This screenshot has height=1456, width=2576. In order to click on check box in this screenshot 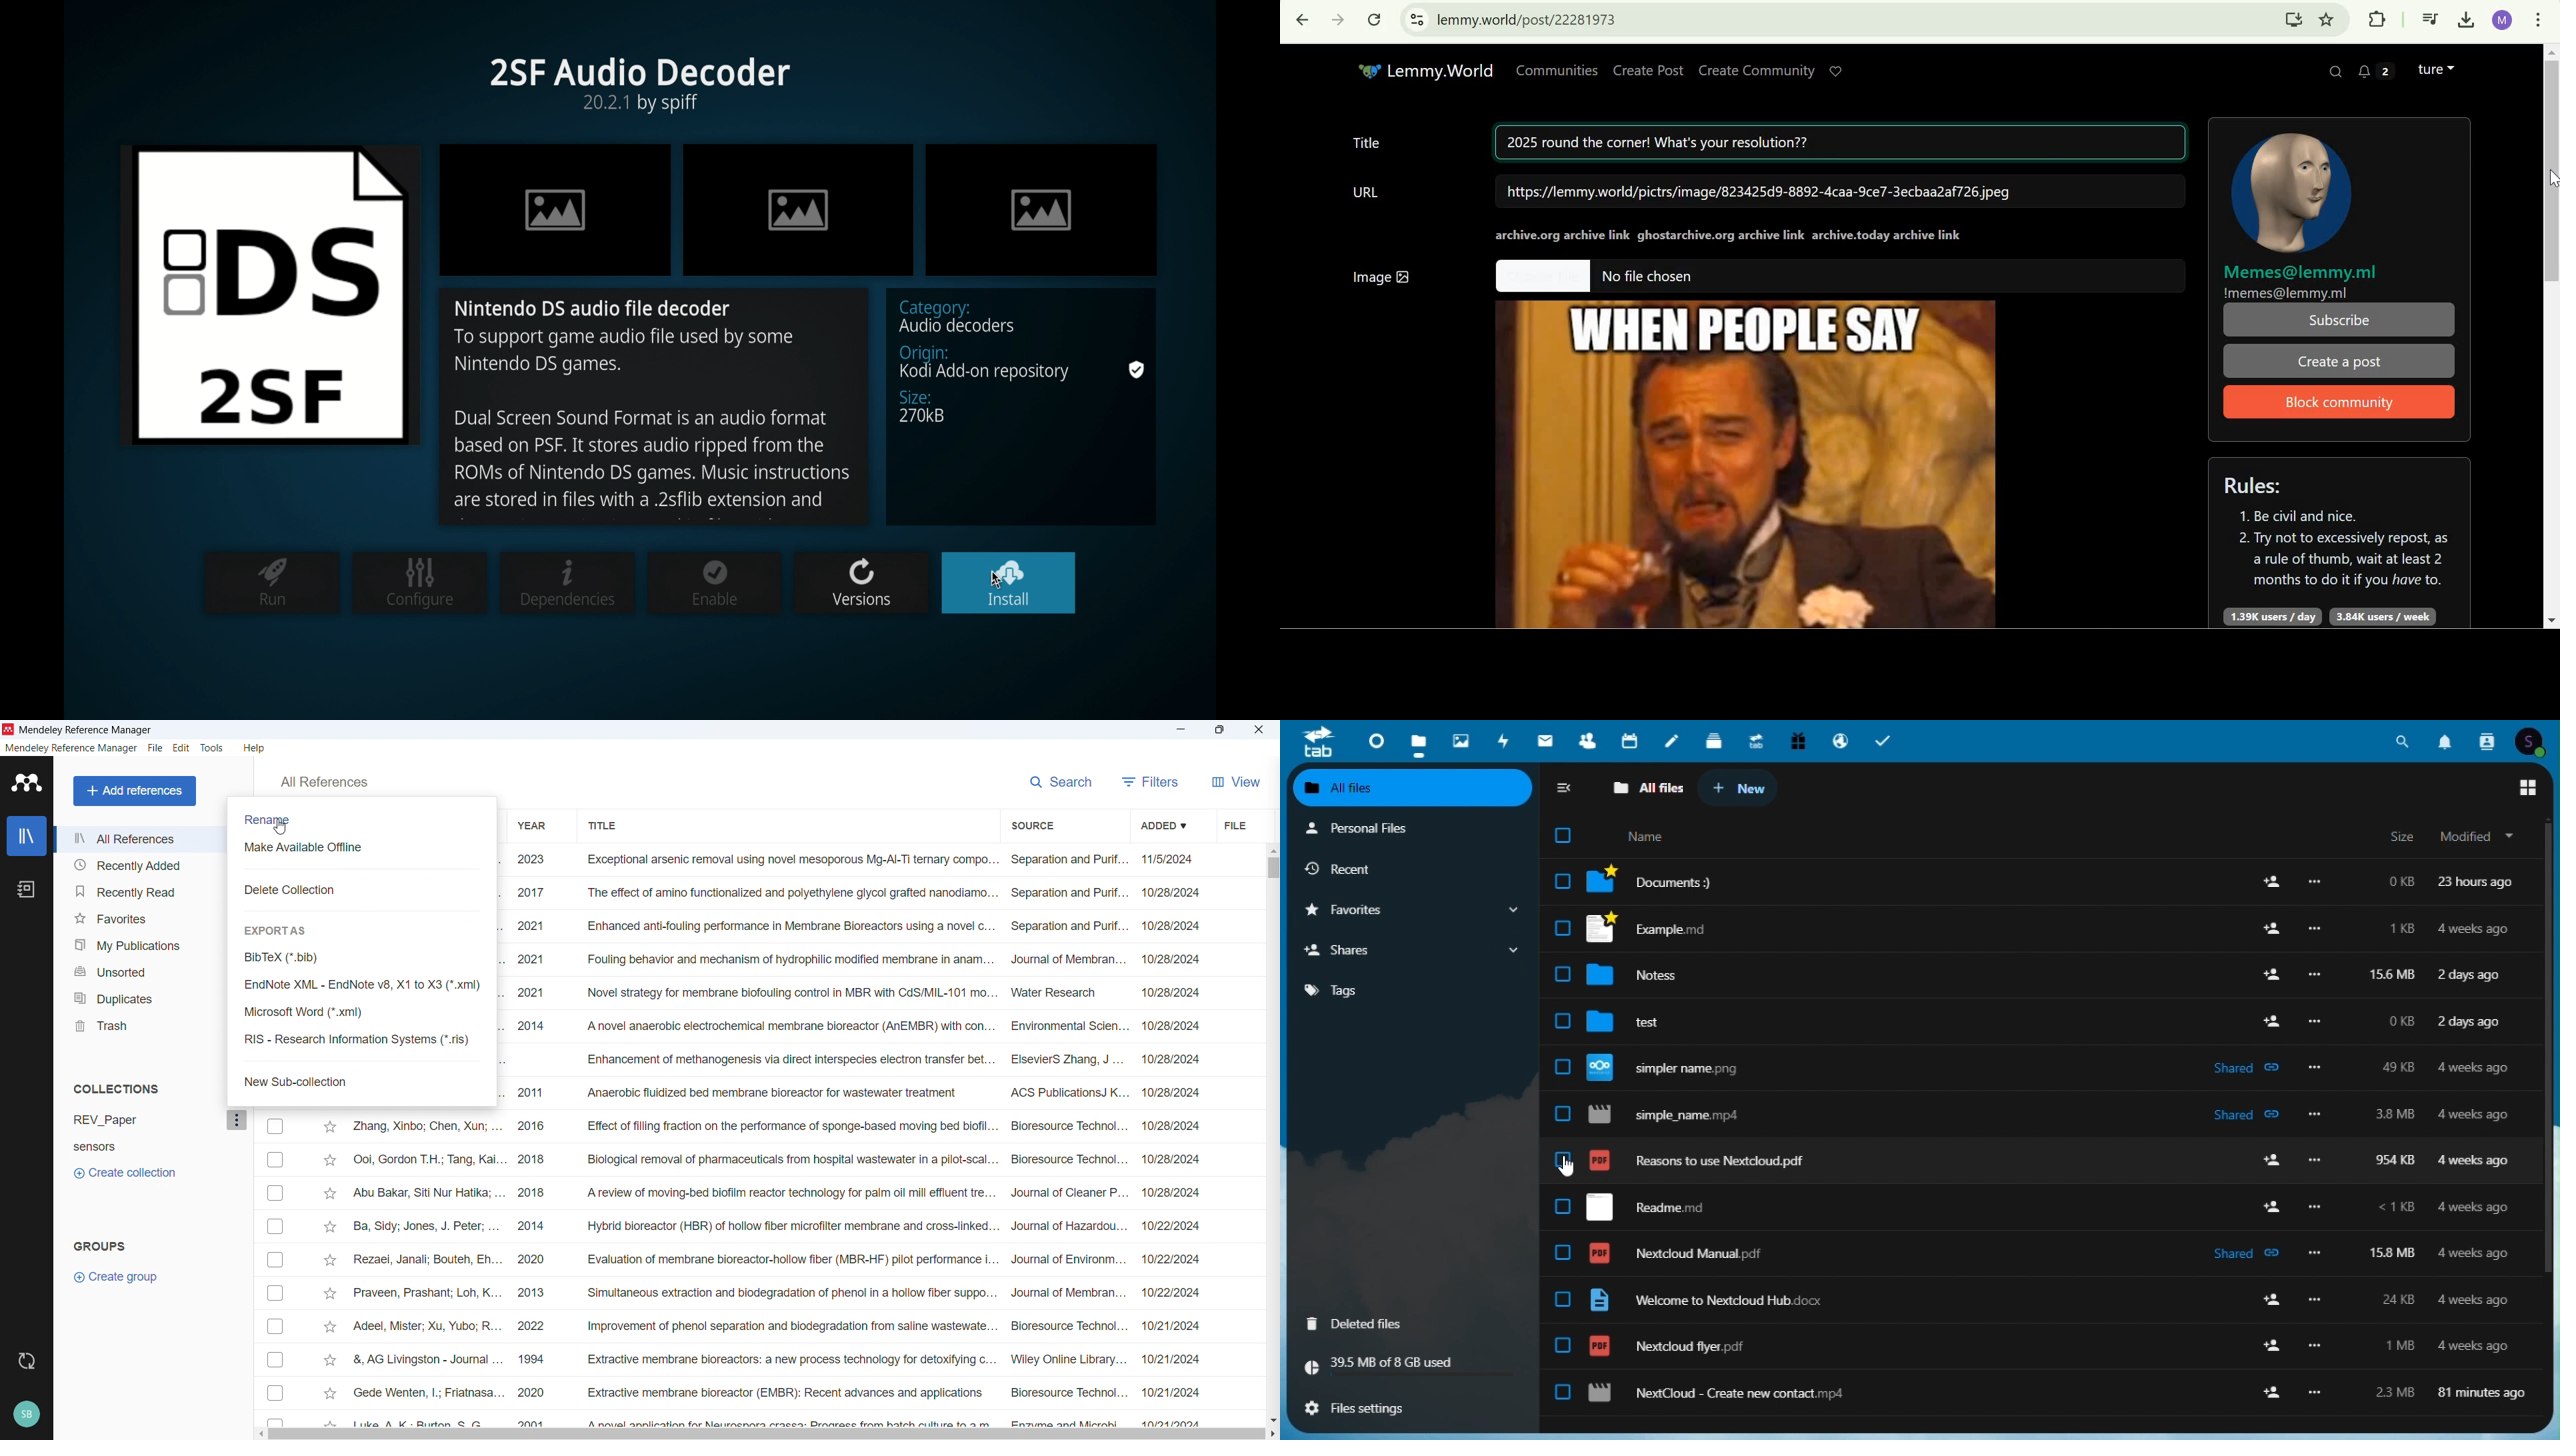, I will do `click(1563, 1022)`.